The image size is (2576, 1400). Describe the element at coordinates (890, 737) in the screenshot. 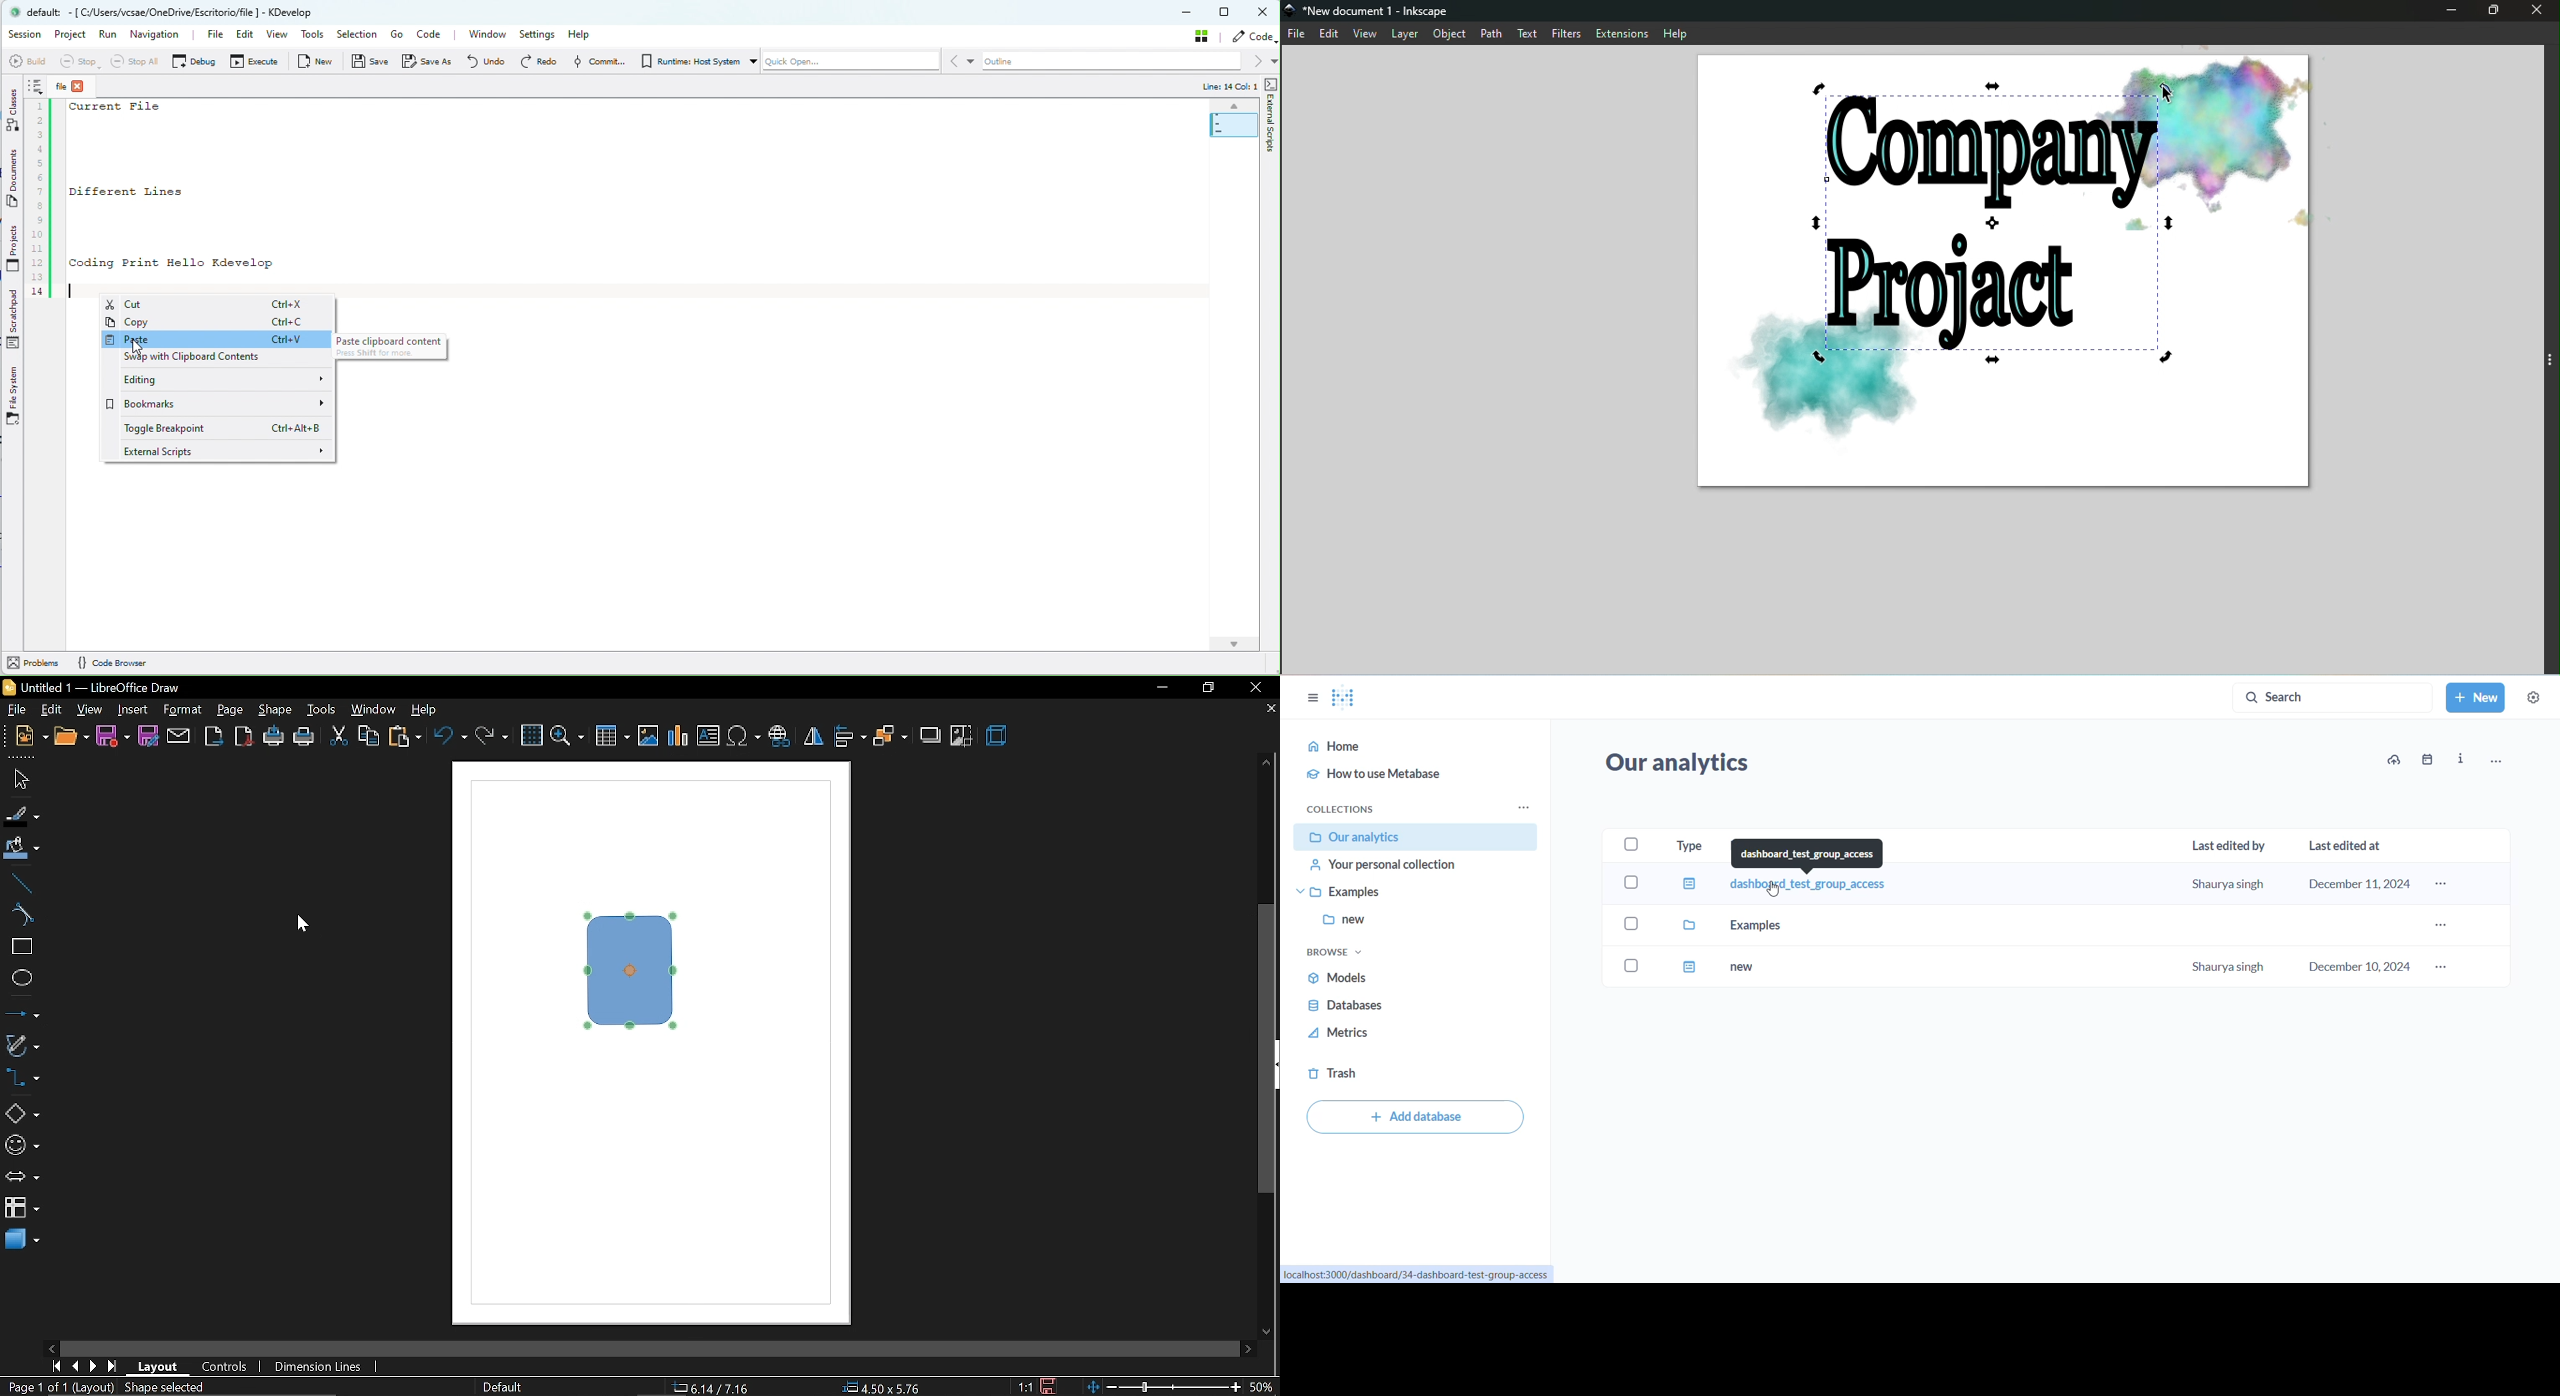

I see `arrange` at that location.